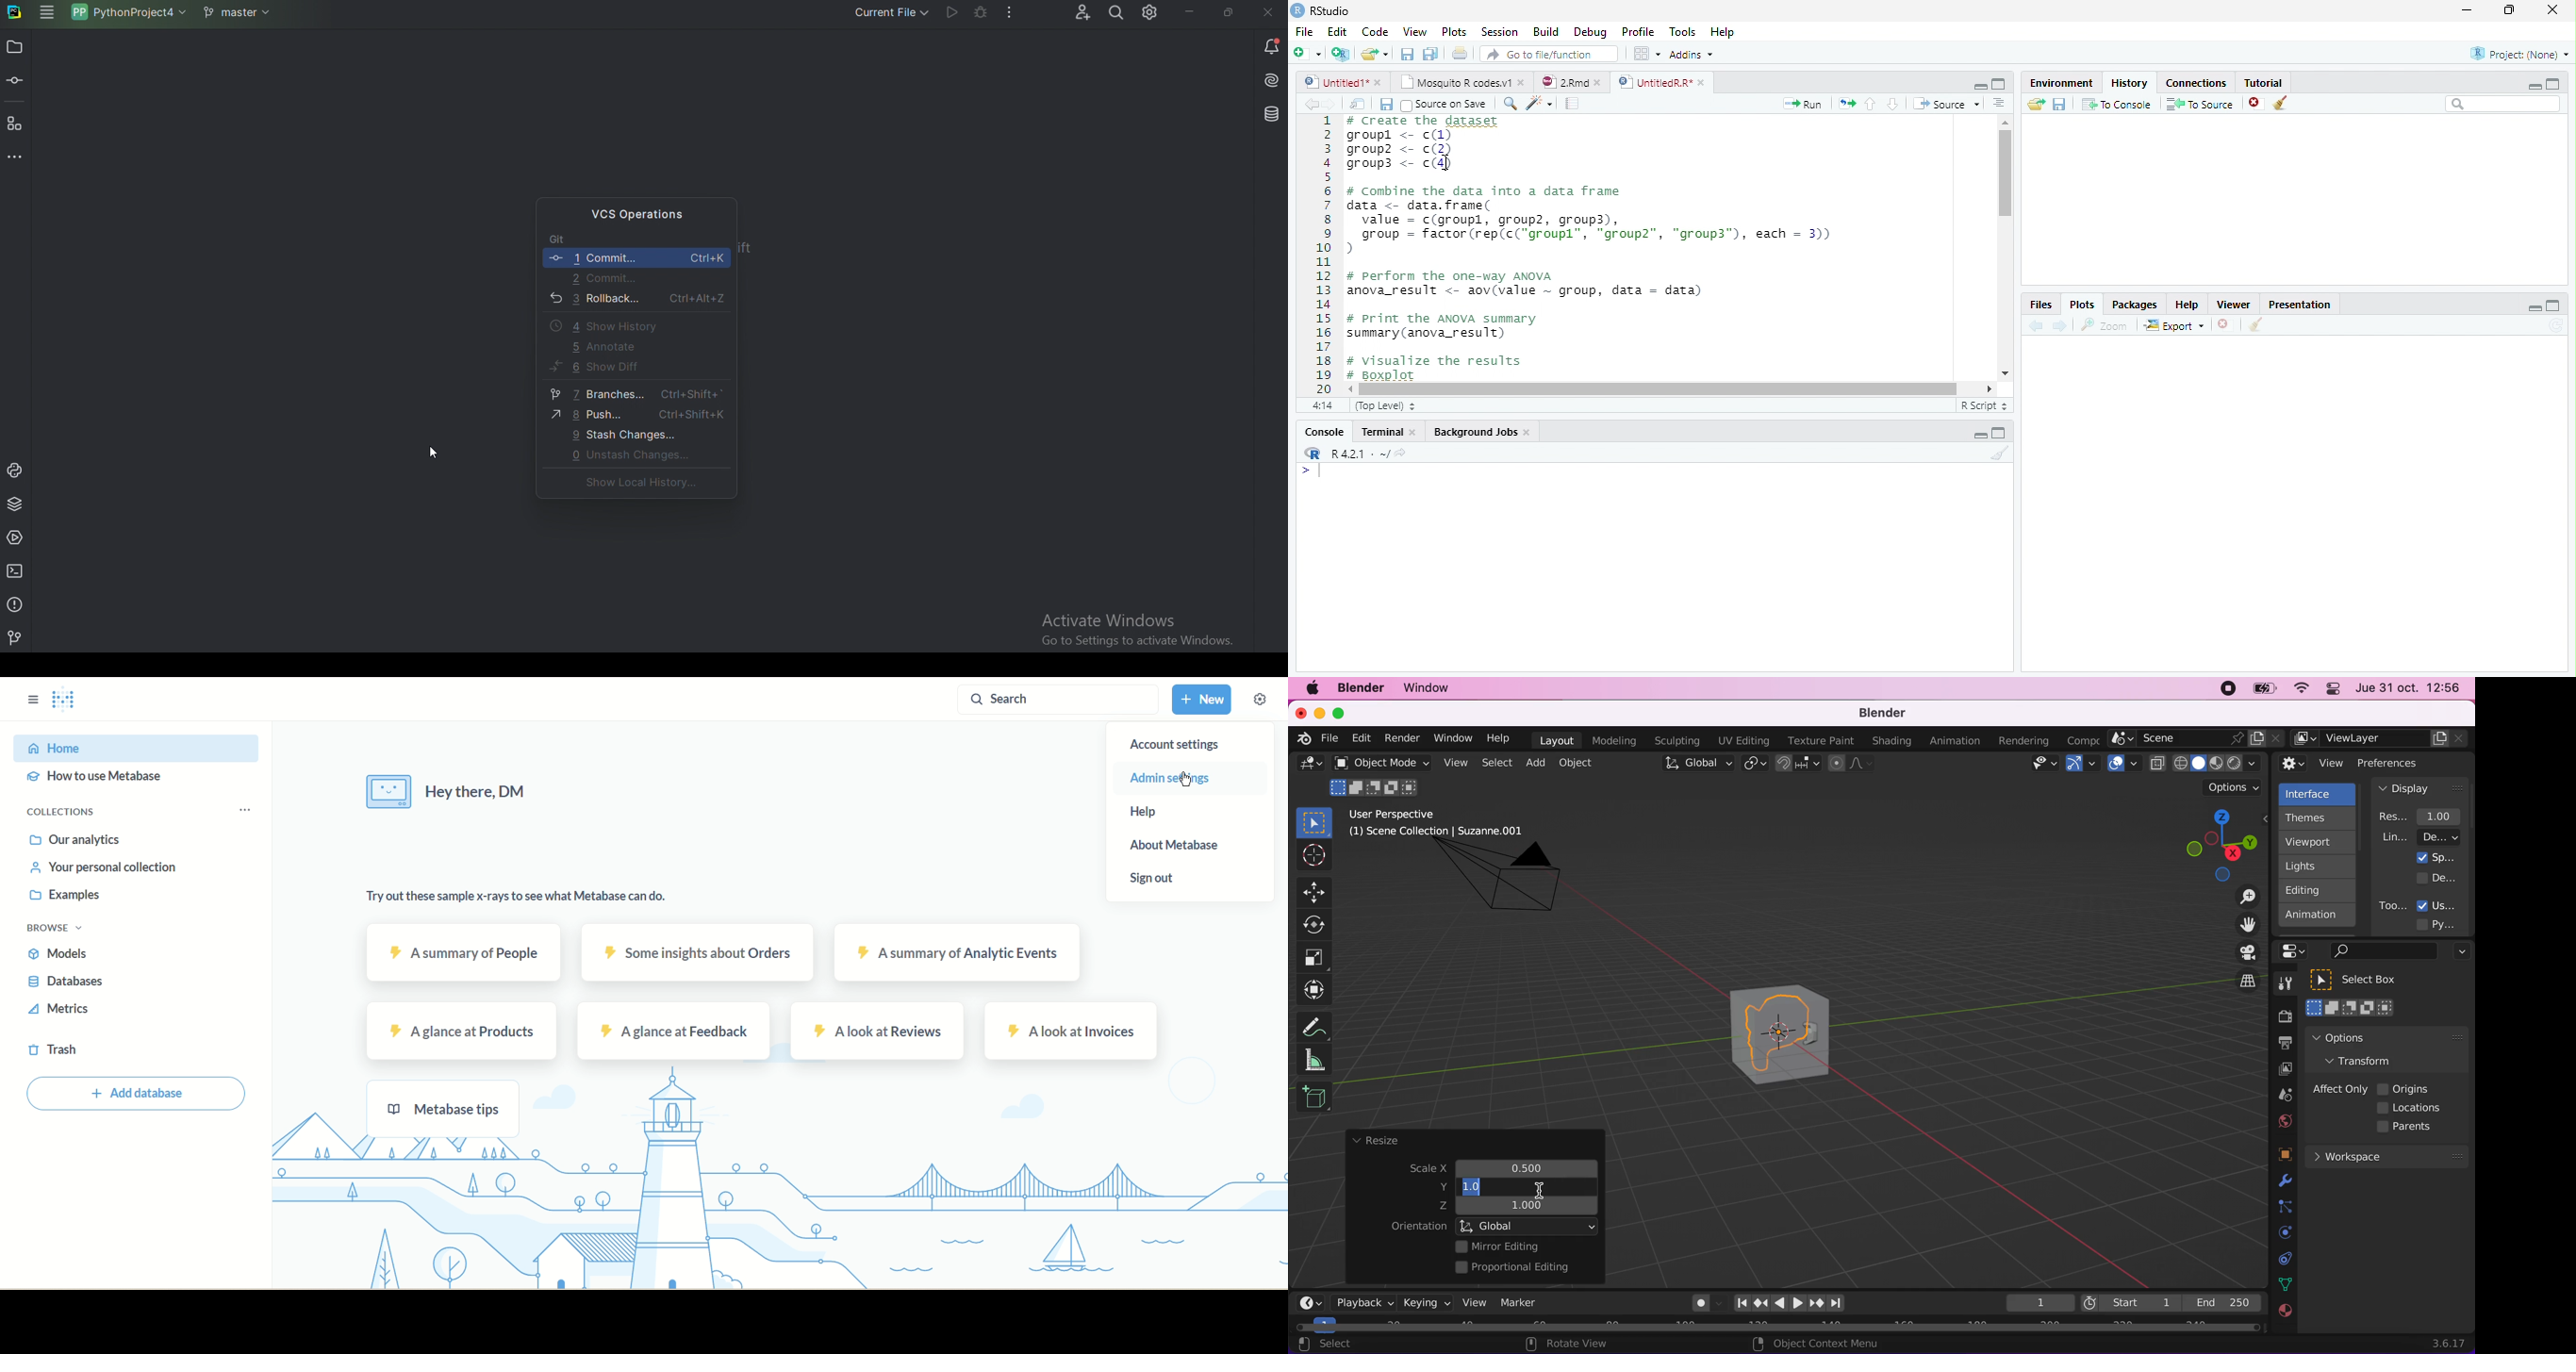 The image size is (2576, 1372). What do you see at coordinates (1693, 56) in the screenshot?
I see `Addins` at bounding box center [1693, 56].